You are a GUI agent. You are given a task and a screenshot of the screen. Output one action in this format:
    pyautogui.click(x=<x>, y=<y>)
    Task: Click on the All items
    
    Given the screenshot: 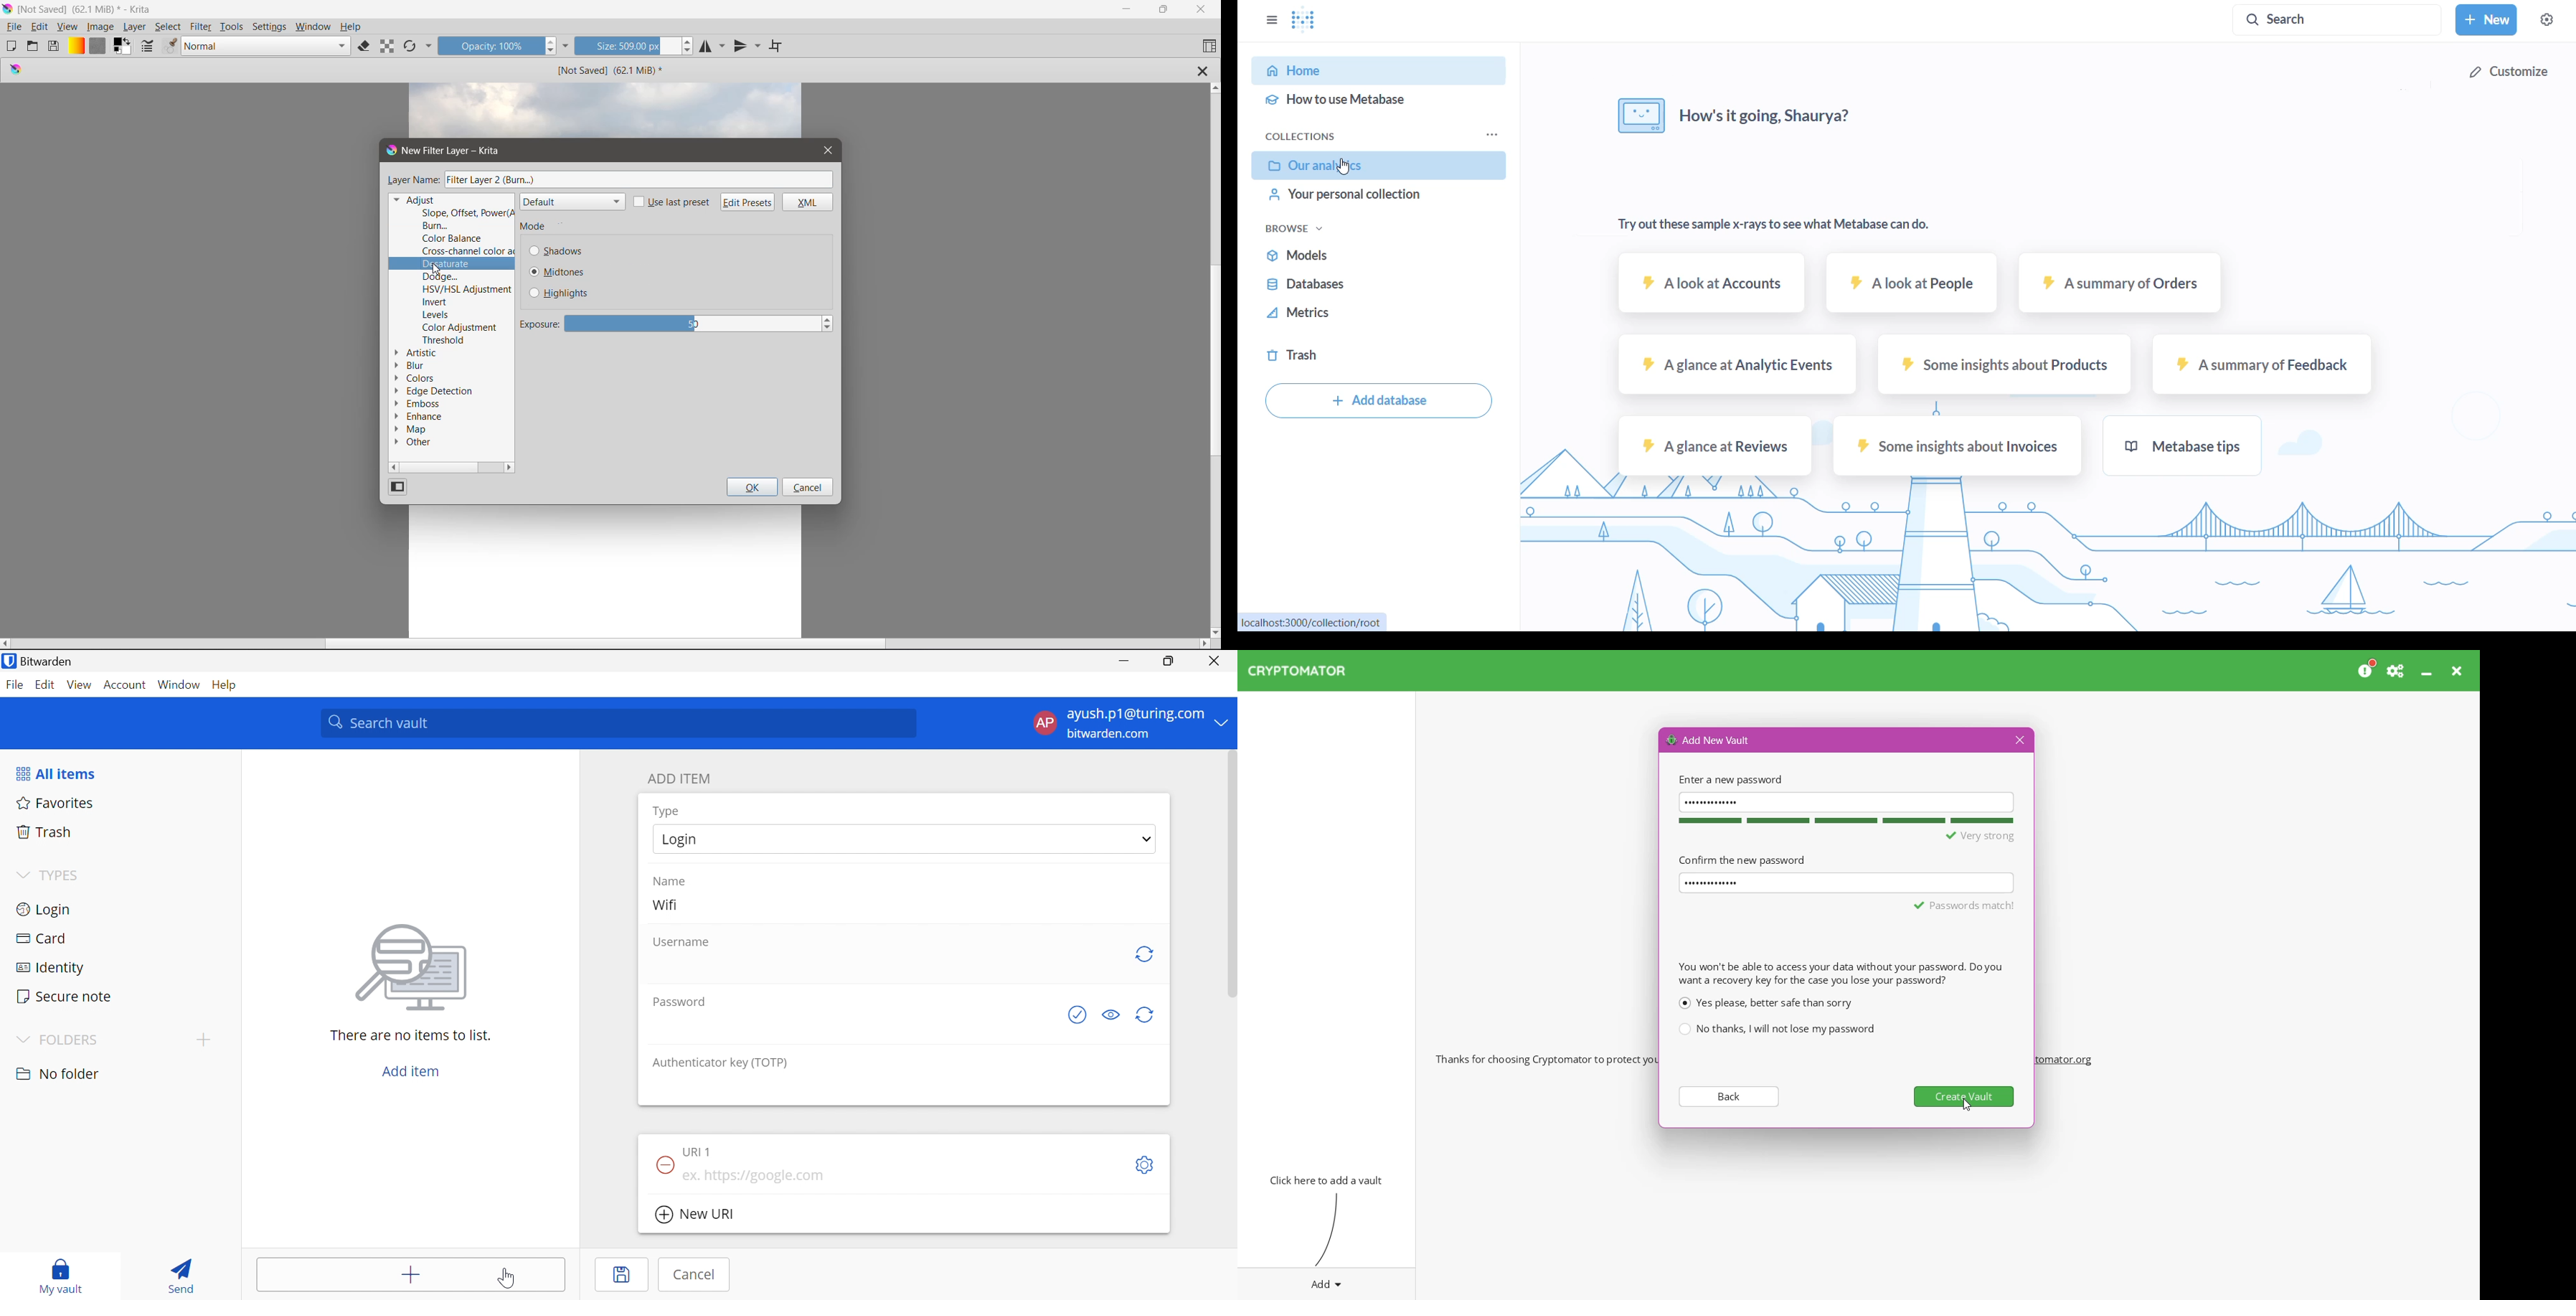 What is the action you would take?
    pyautogui.click(x=55, y=774)
    